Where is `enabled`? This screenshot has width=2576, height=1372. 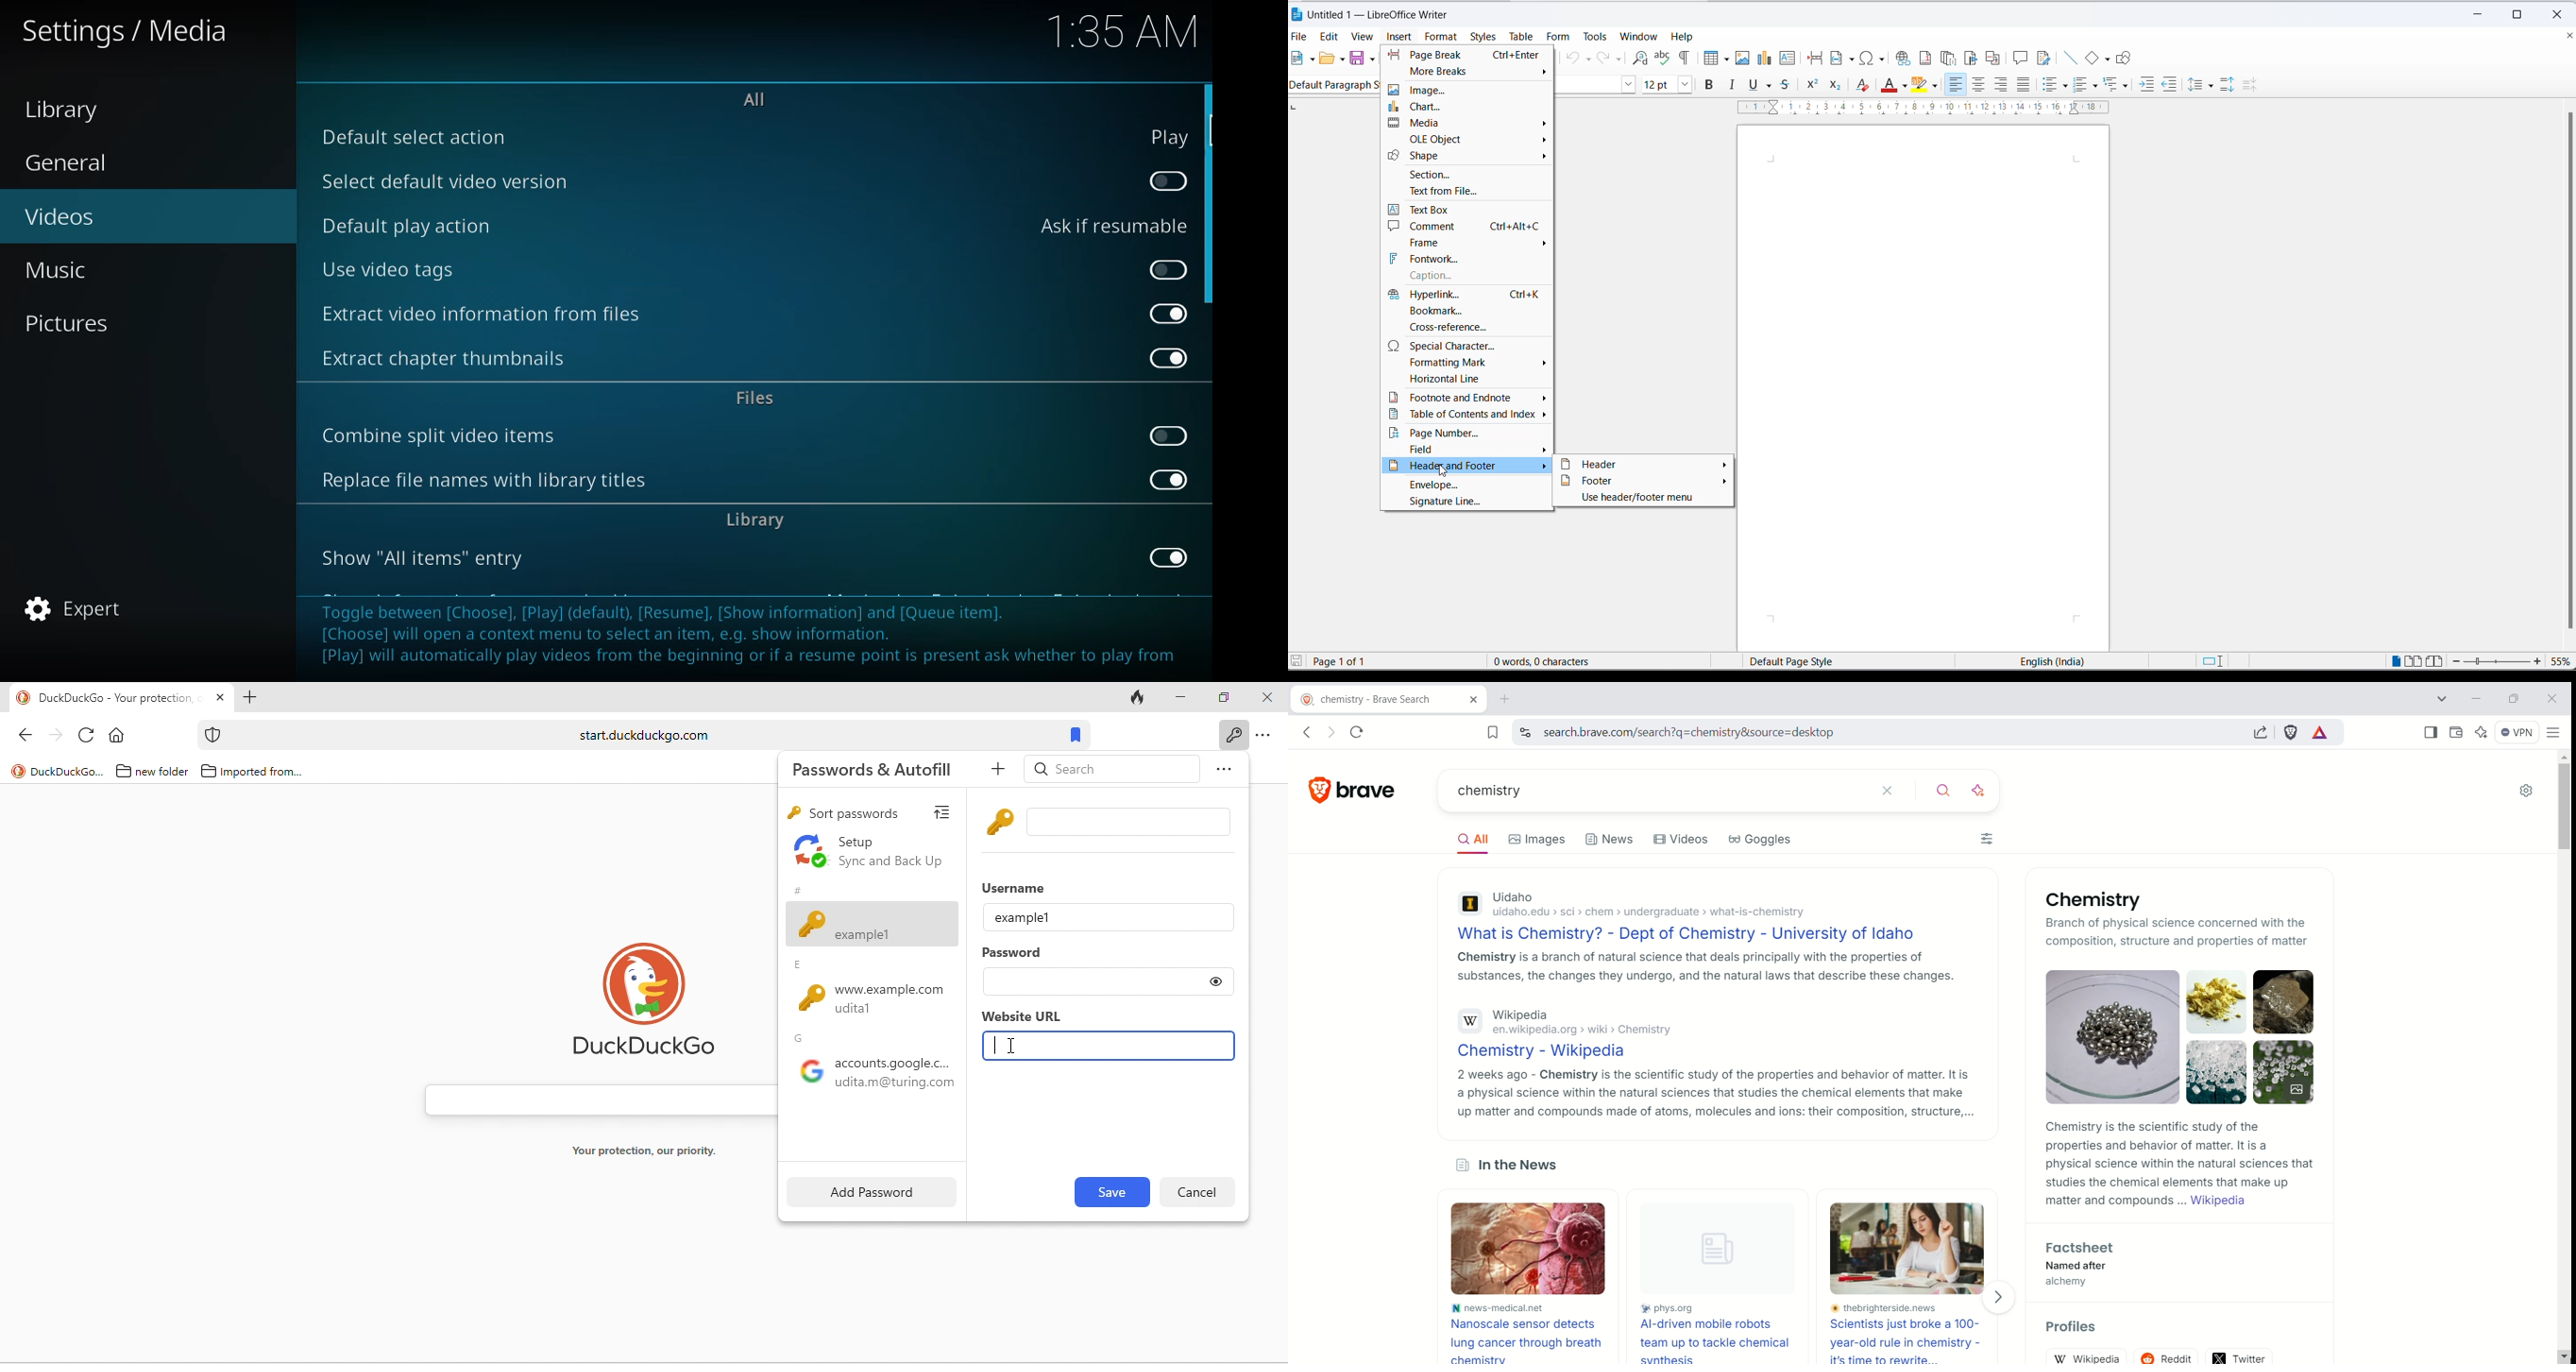 enabled is located at coordinates (1168, 557).